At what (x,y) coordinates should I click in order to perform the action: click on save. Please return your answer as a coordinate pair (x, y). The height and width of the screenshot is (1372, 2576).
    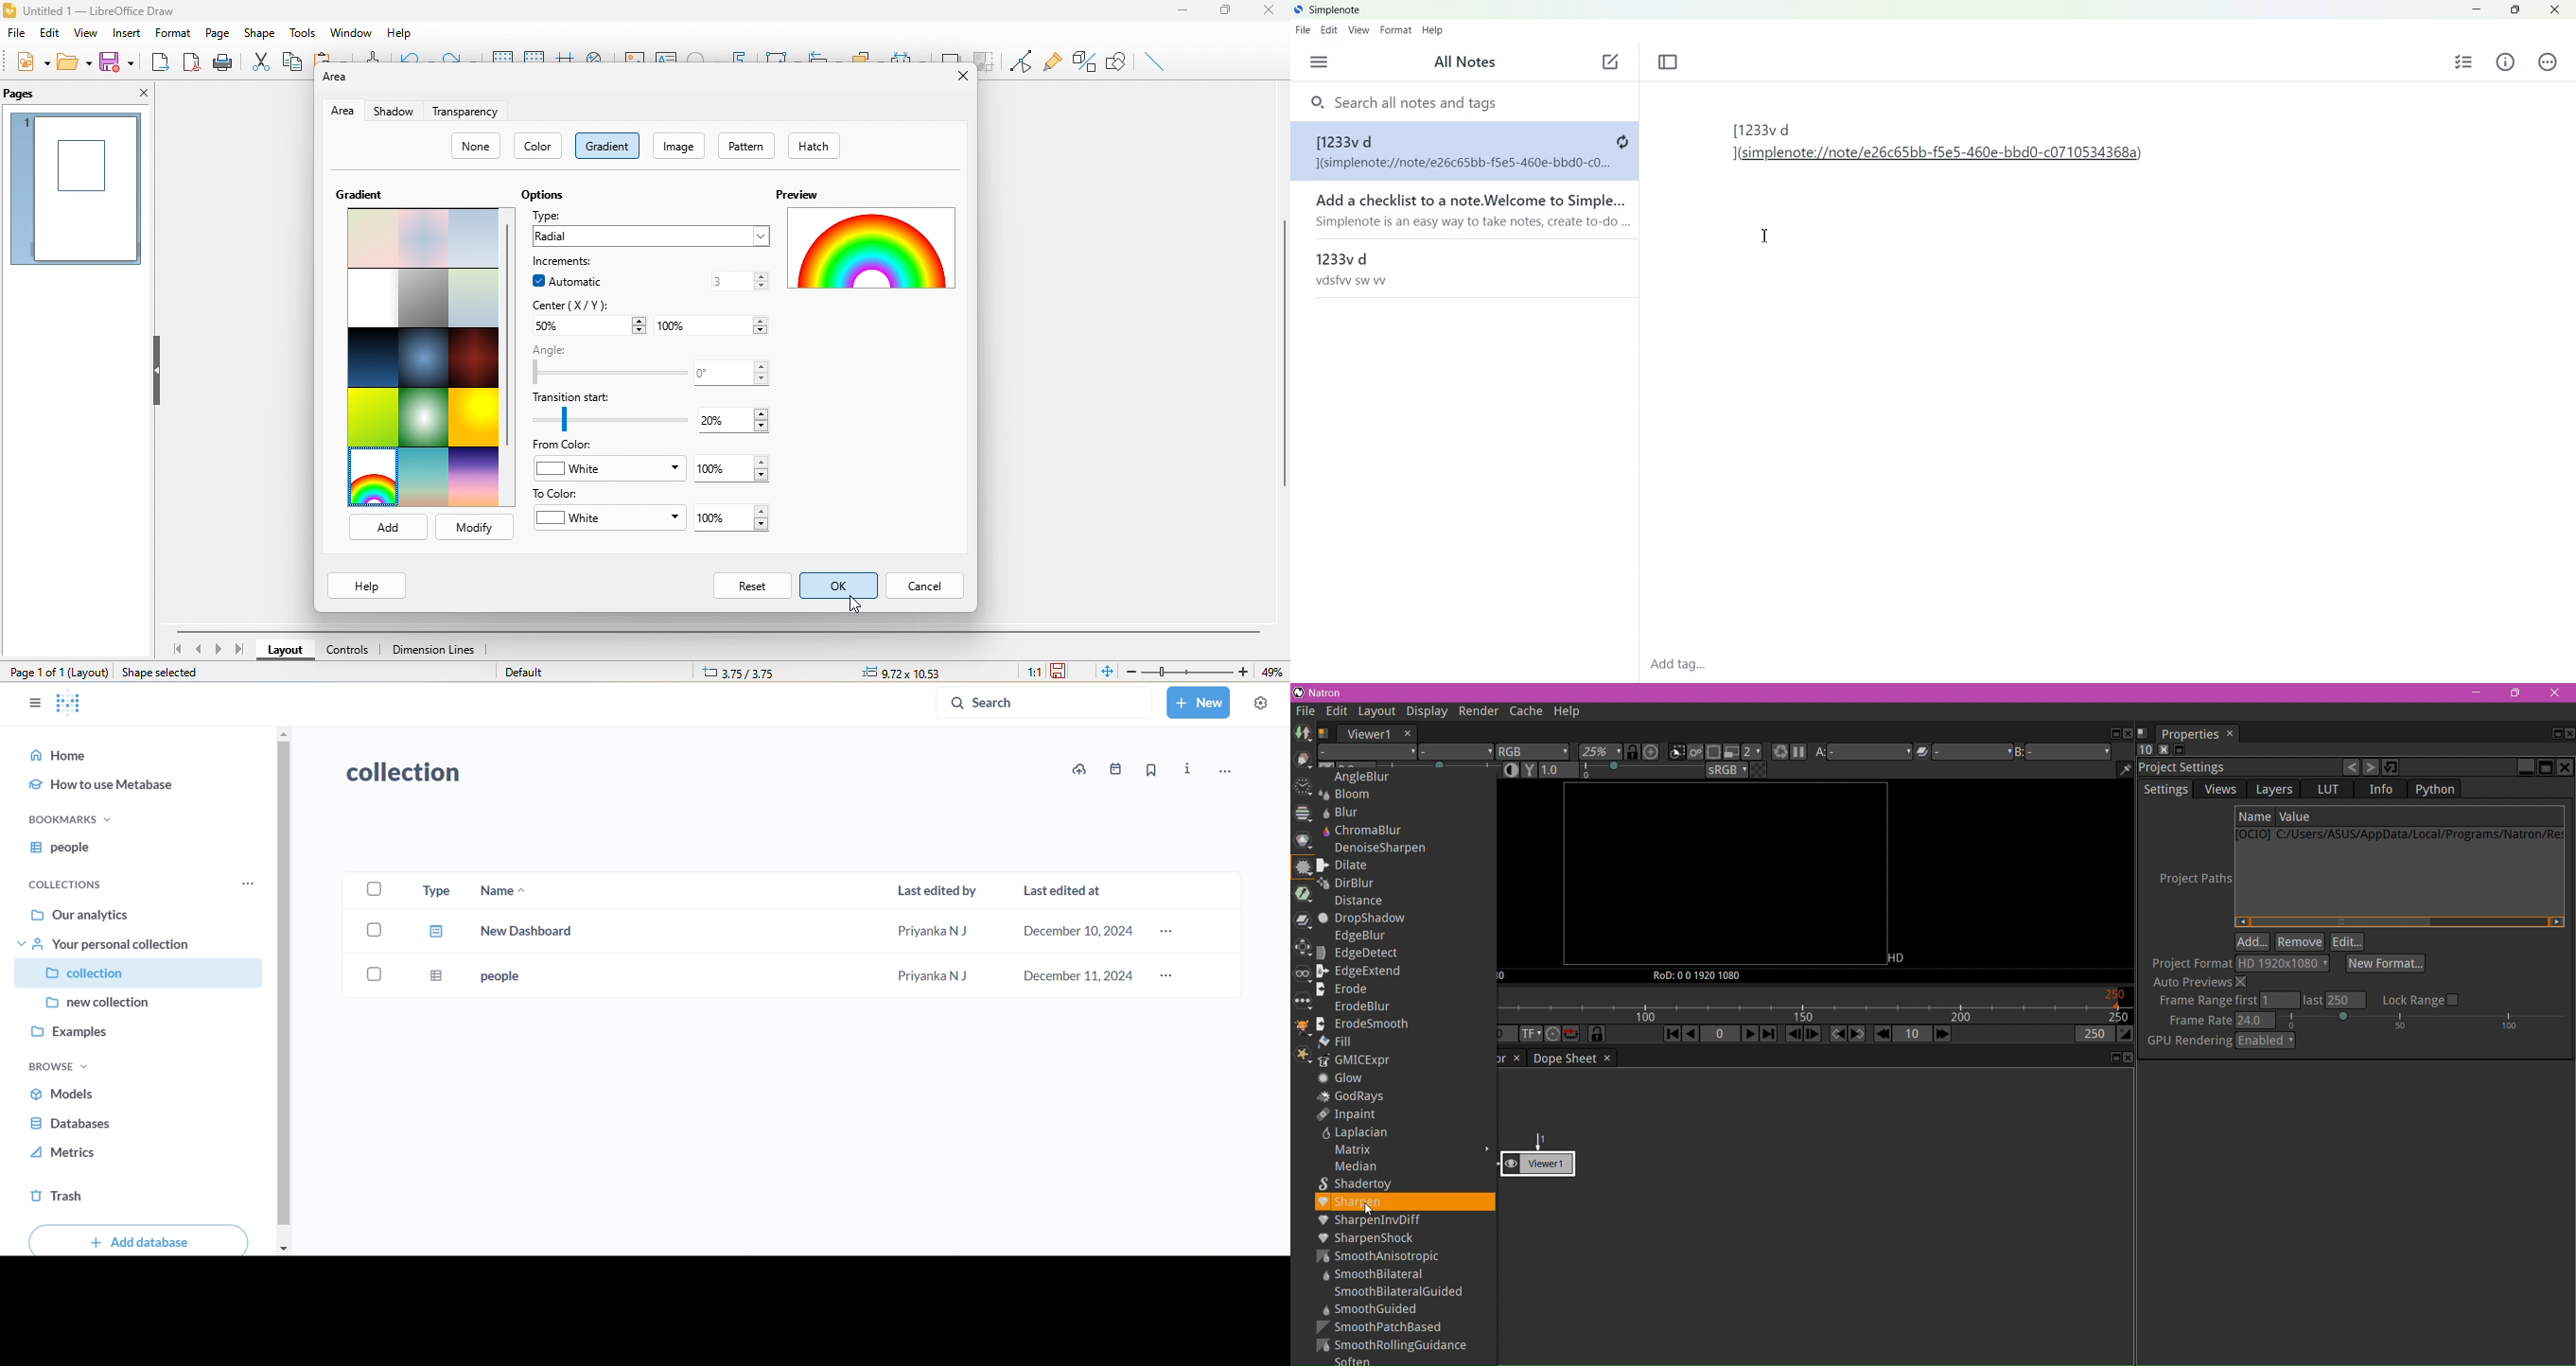
    Looking at the image, I should click on (116, 61).